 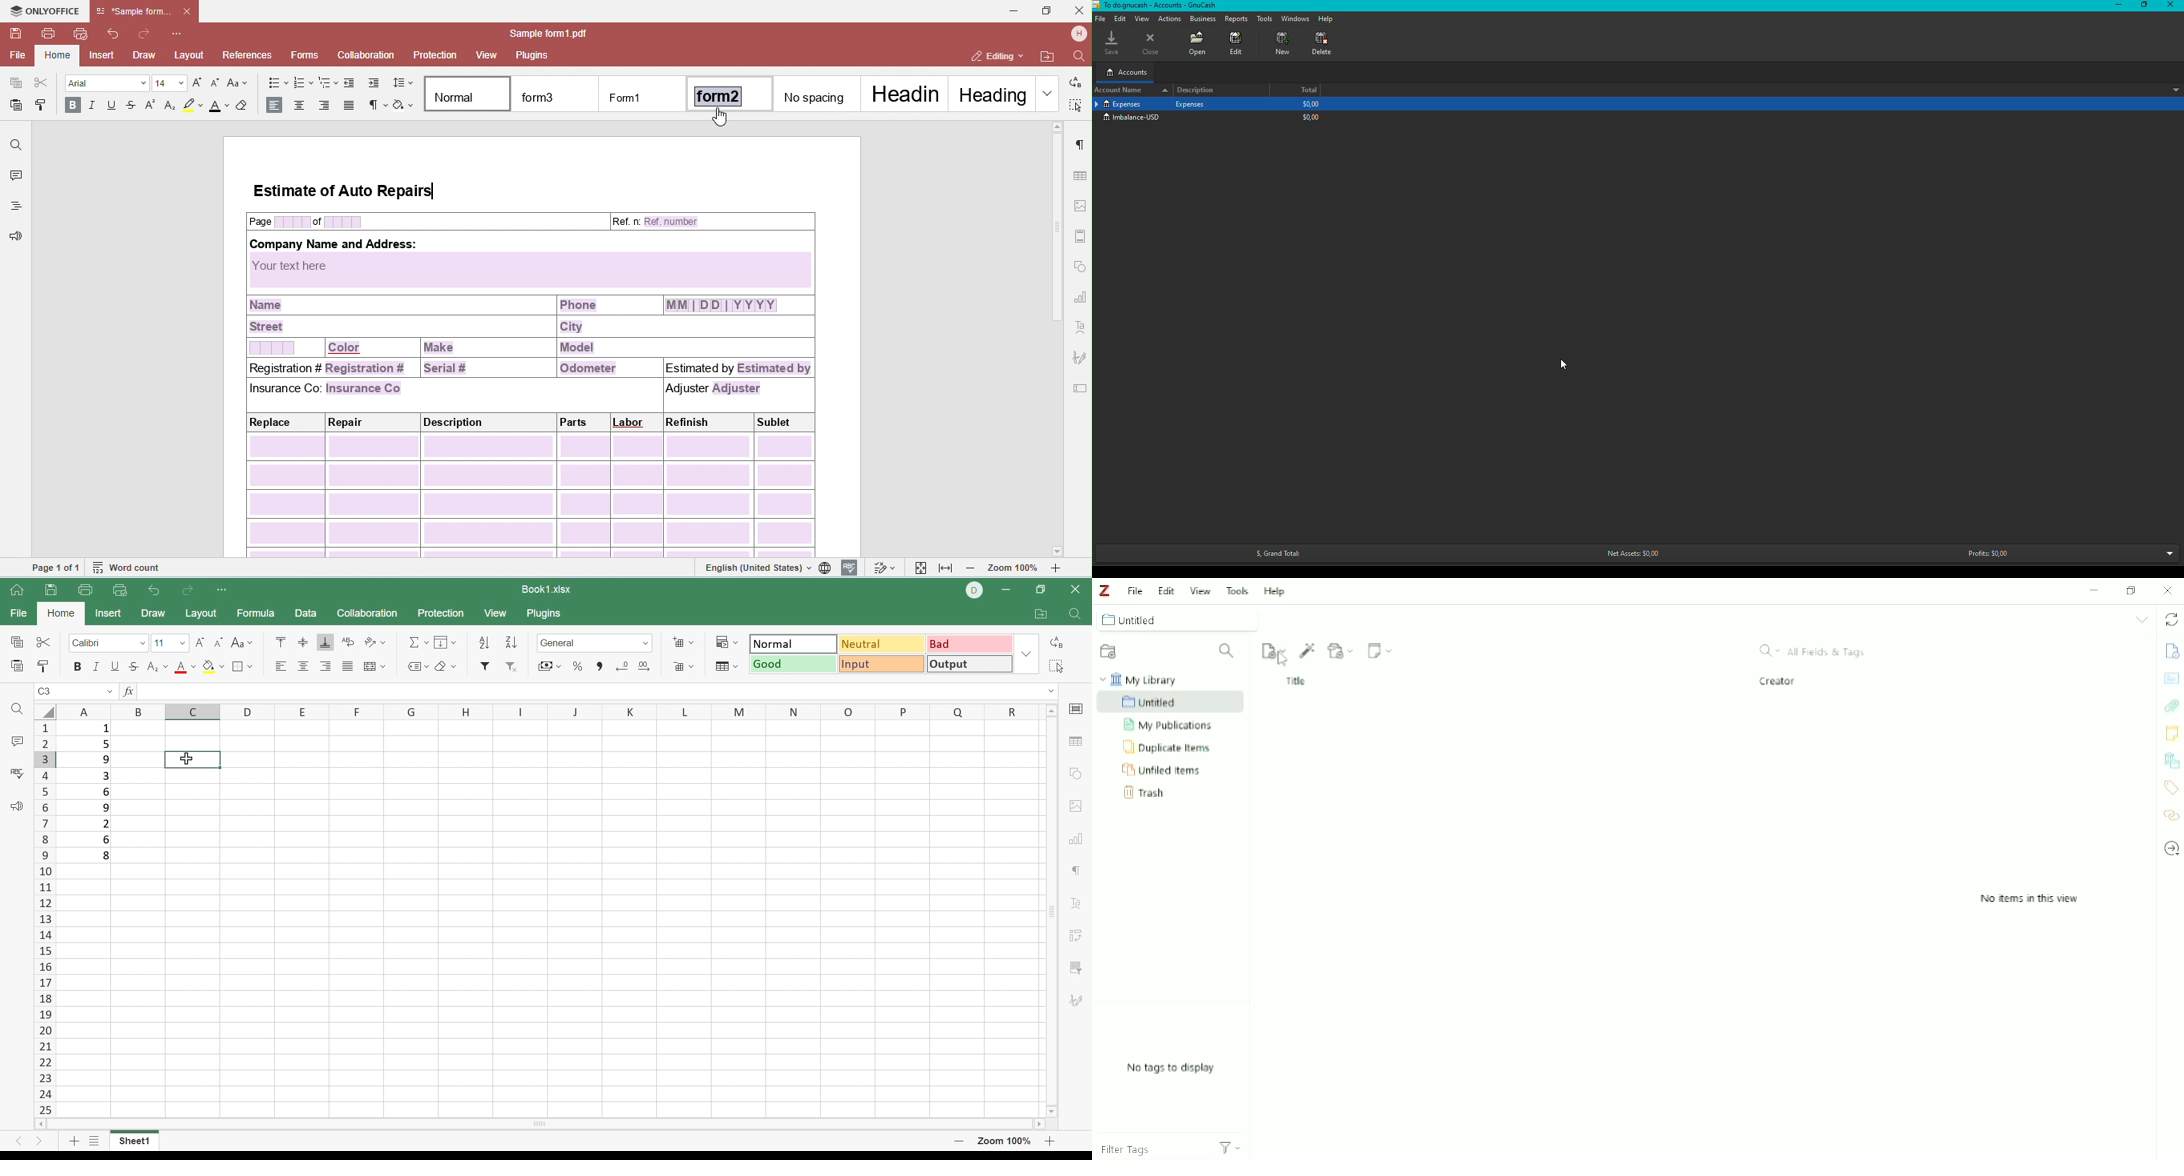 What do you see at coordinates (685, 667) in the screenshot?
I see `Format as table template` at bounding box center [685, 667].